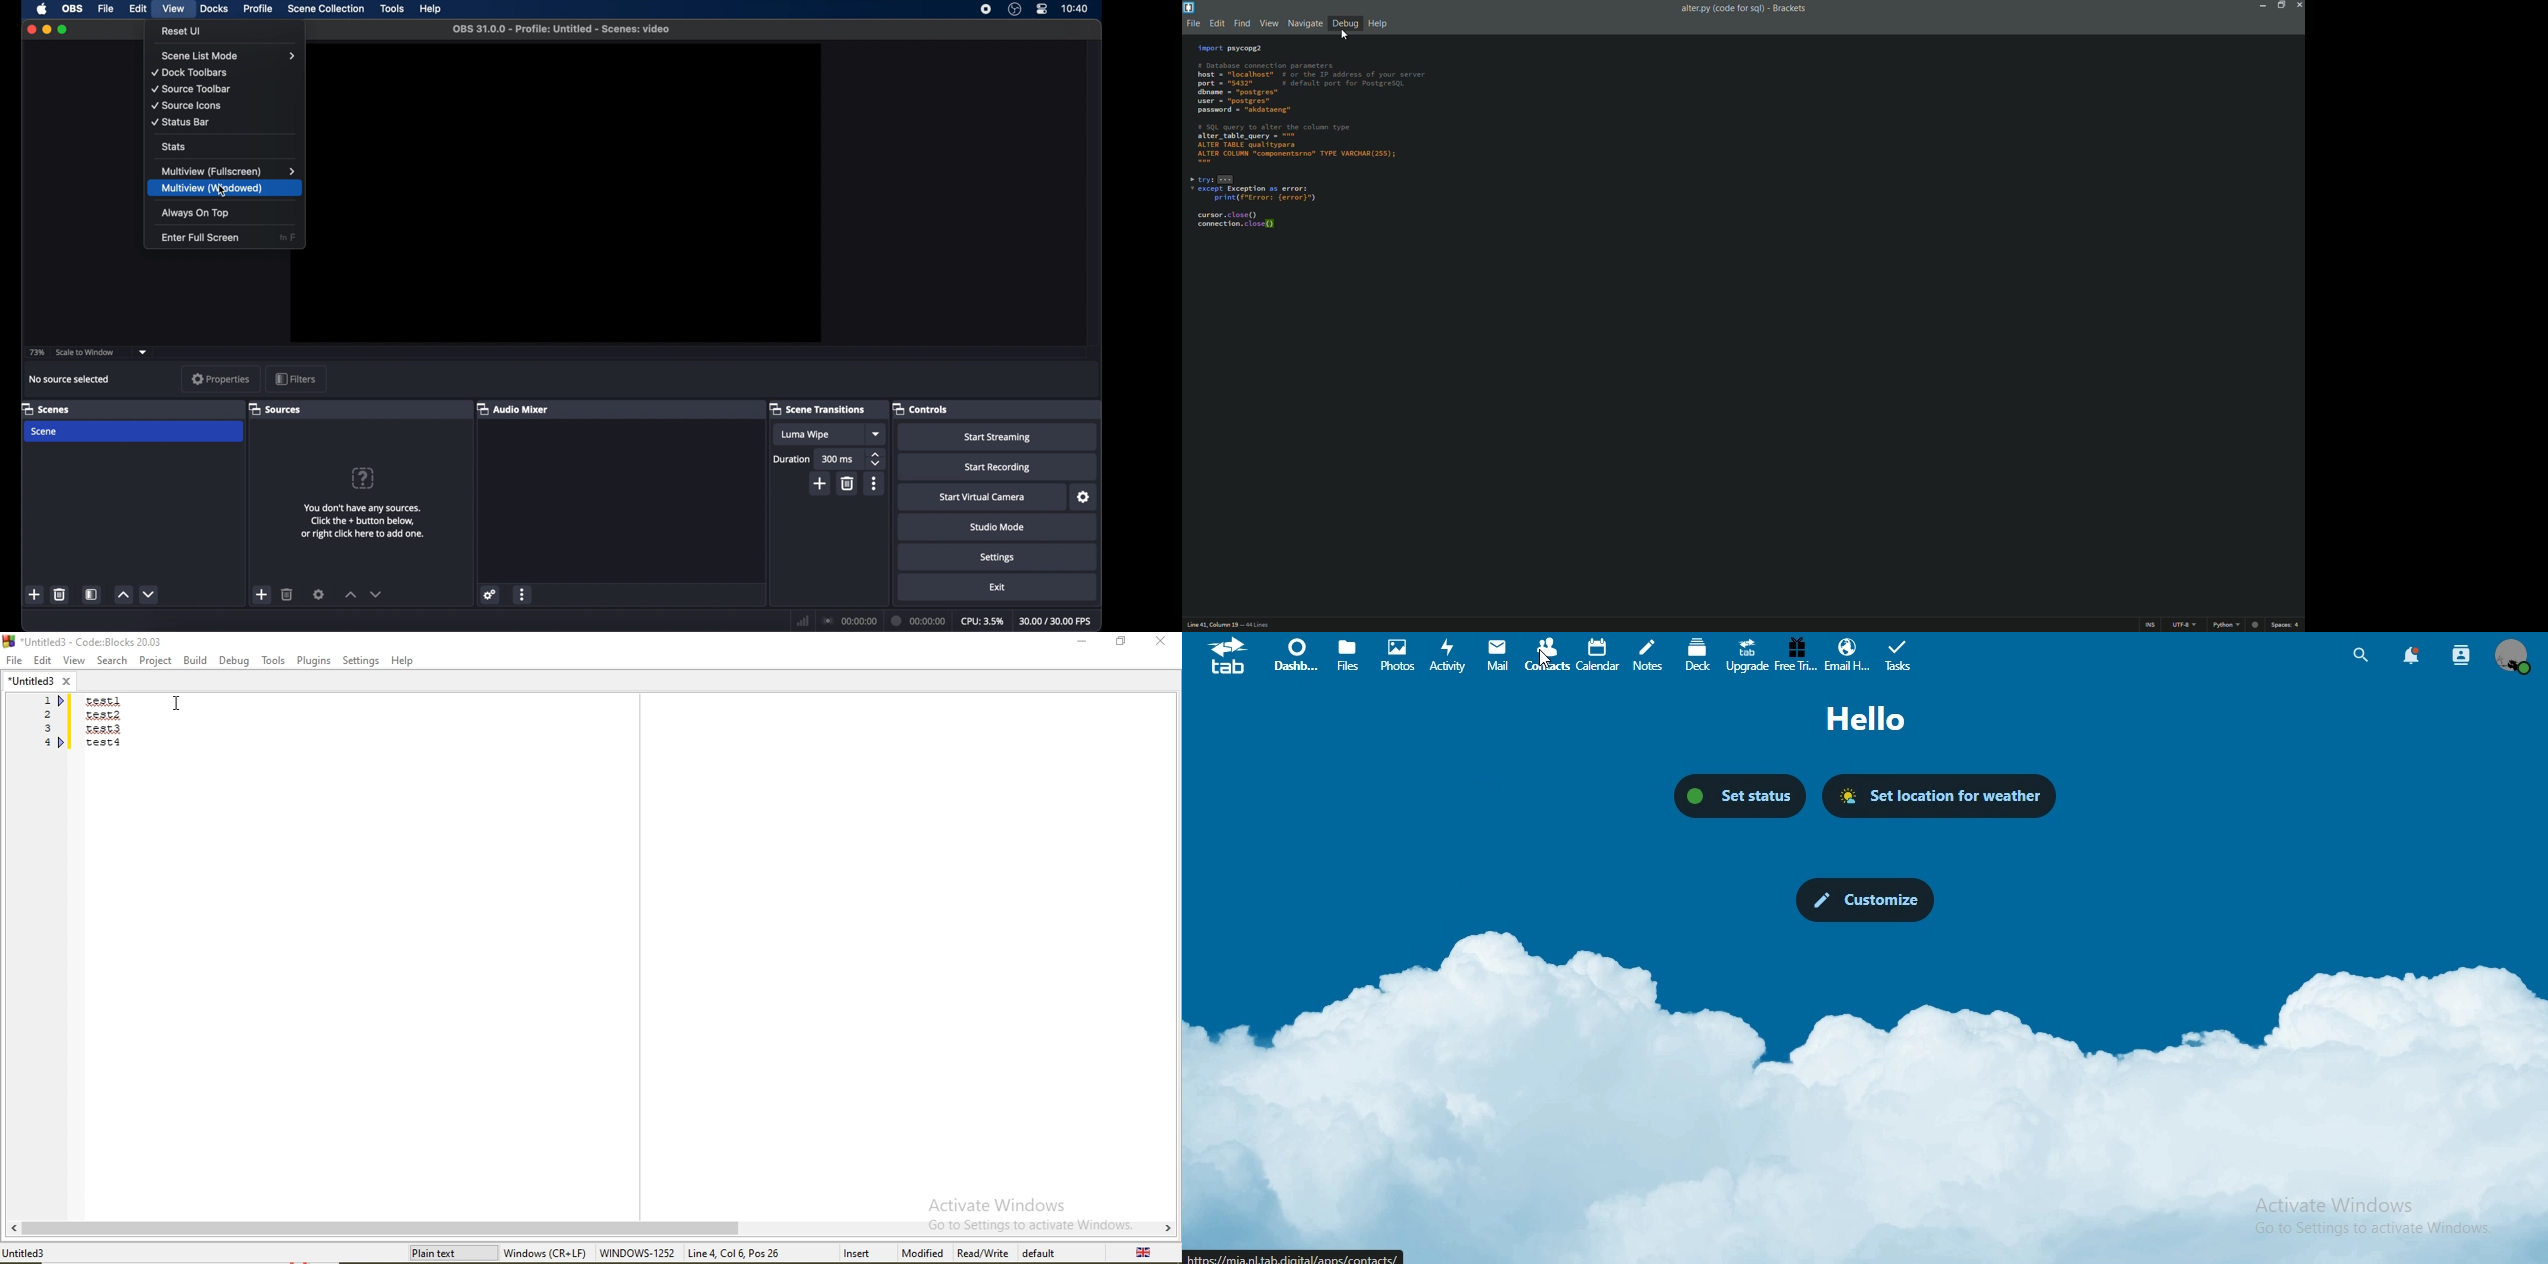 The width and height of the screenshot is (2548, 1288). What do you see at coordinates (365, 518) in the screenshot?
I see `You don't have any sources.
Click the + button below,
or right click here to add one.` at bounding box center [365, 518].